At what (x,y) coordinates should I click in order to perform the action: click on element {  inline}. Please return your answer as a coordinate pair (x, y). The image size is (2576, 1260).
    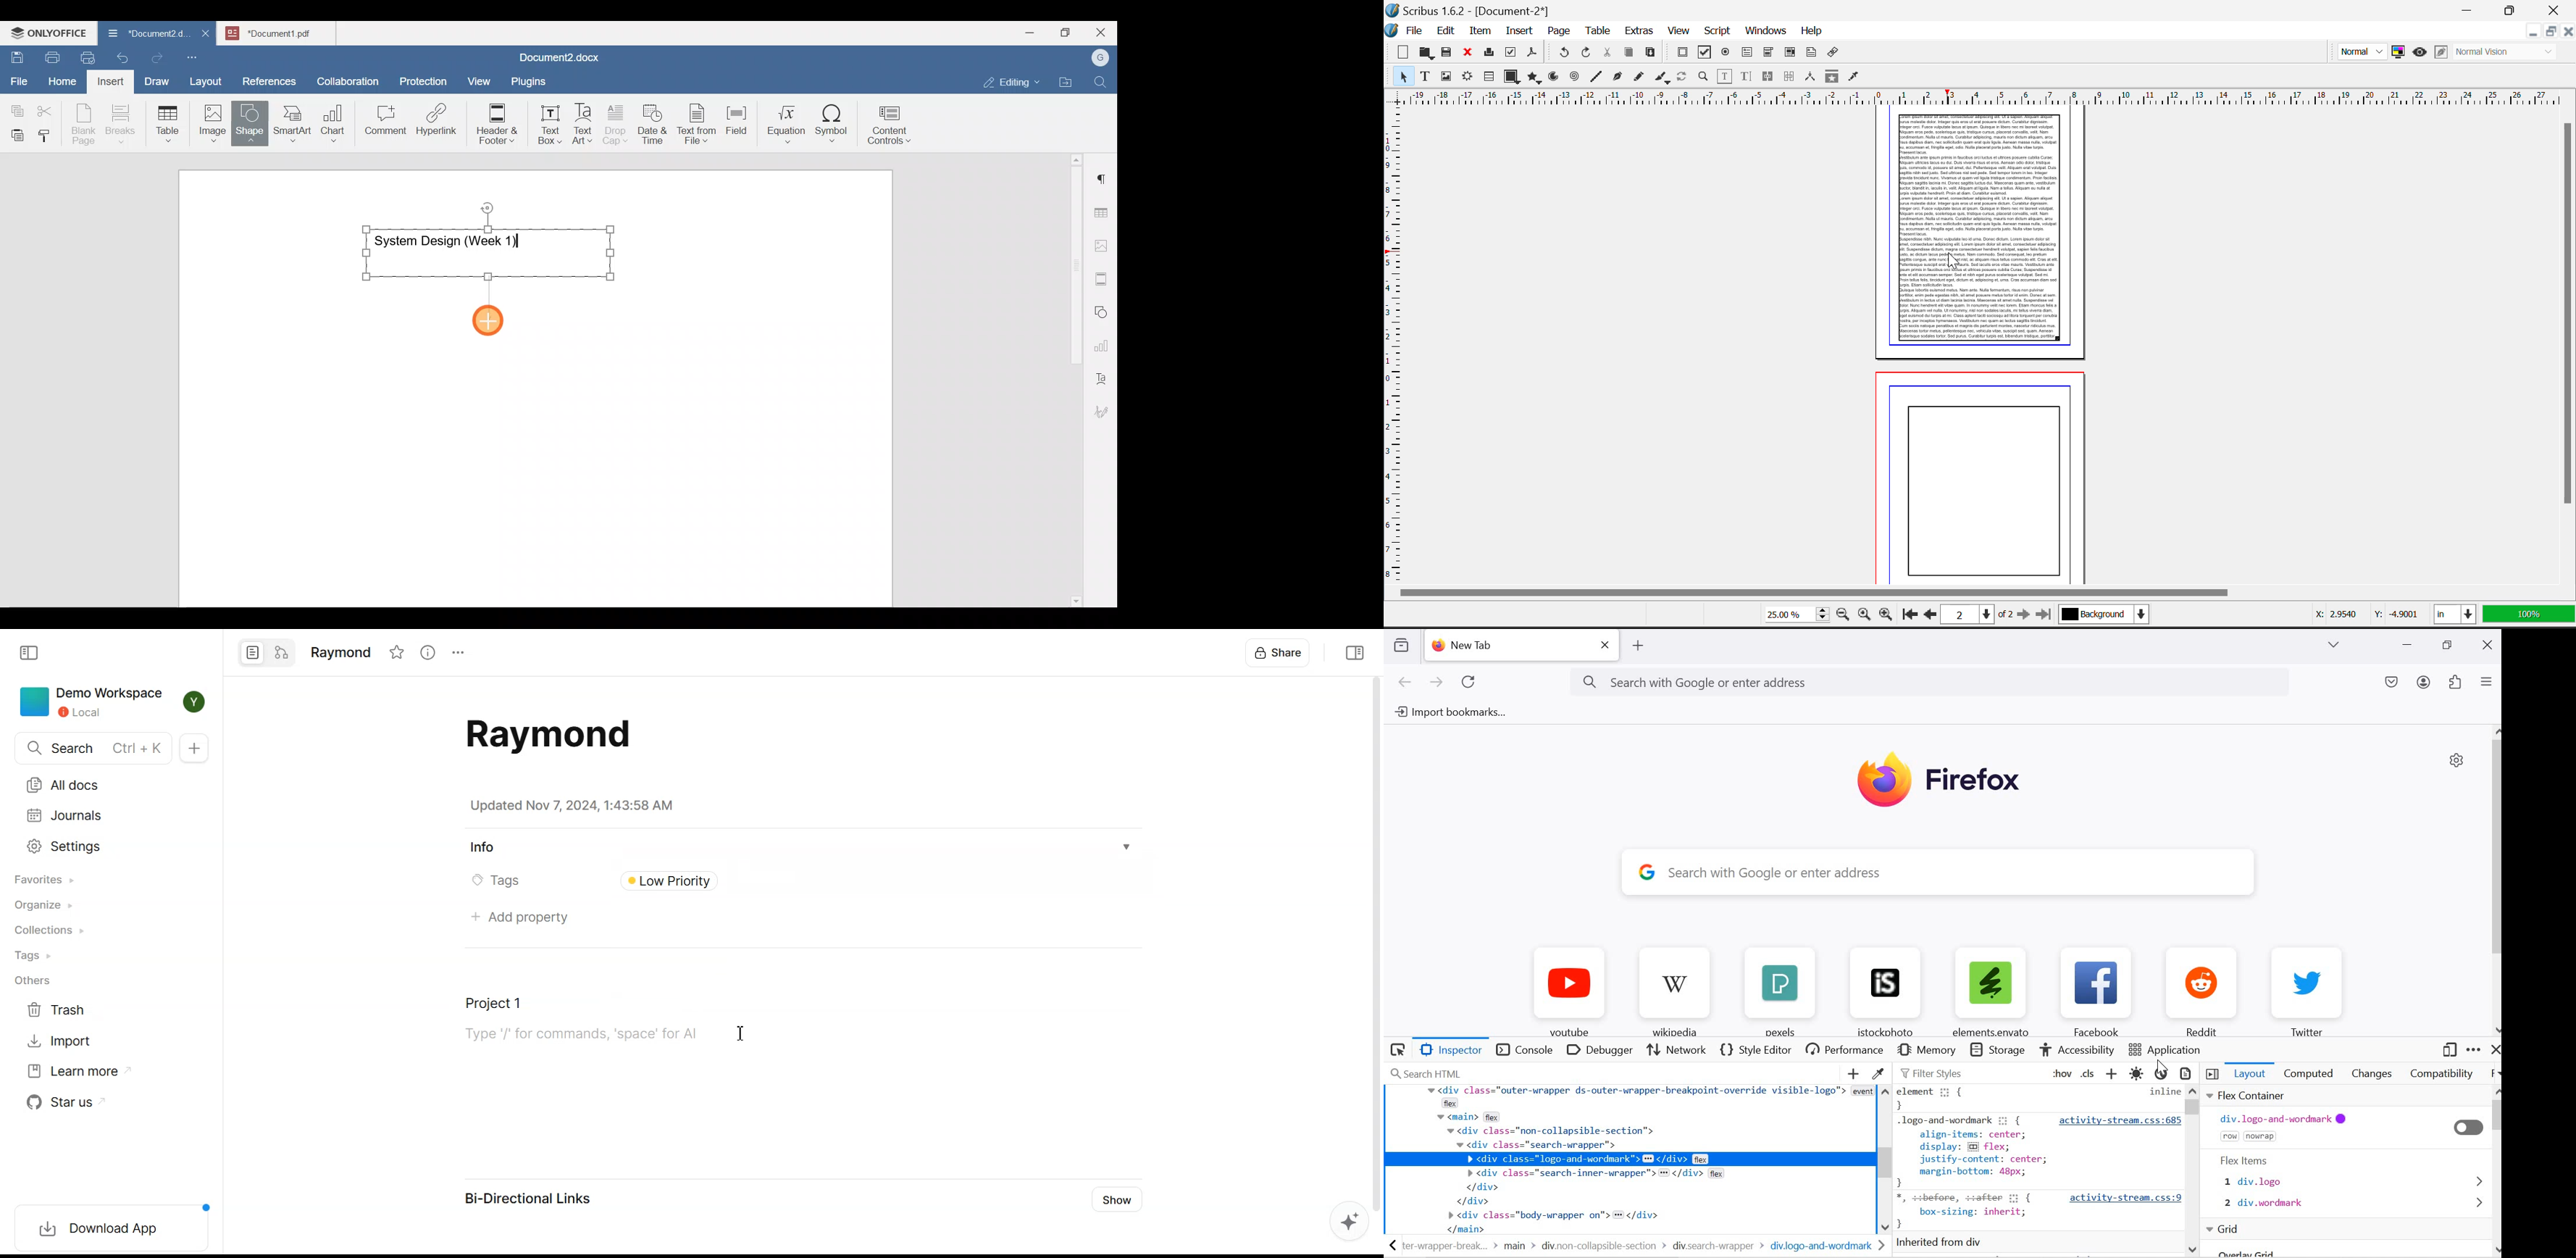
    Looking at the image, I should click on (2039, 1099).